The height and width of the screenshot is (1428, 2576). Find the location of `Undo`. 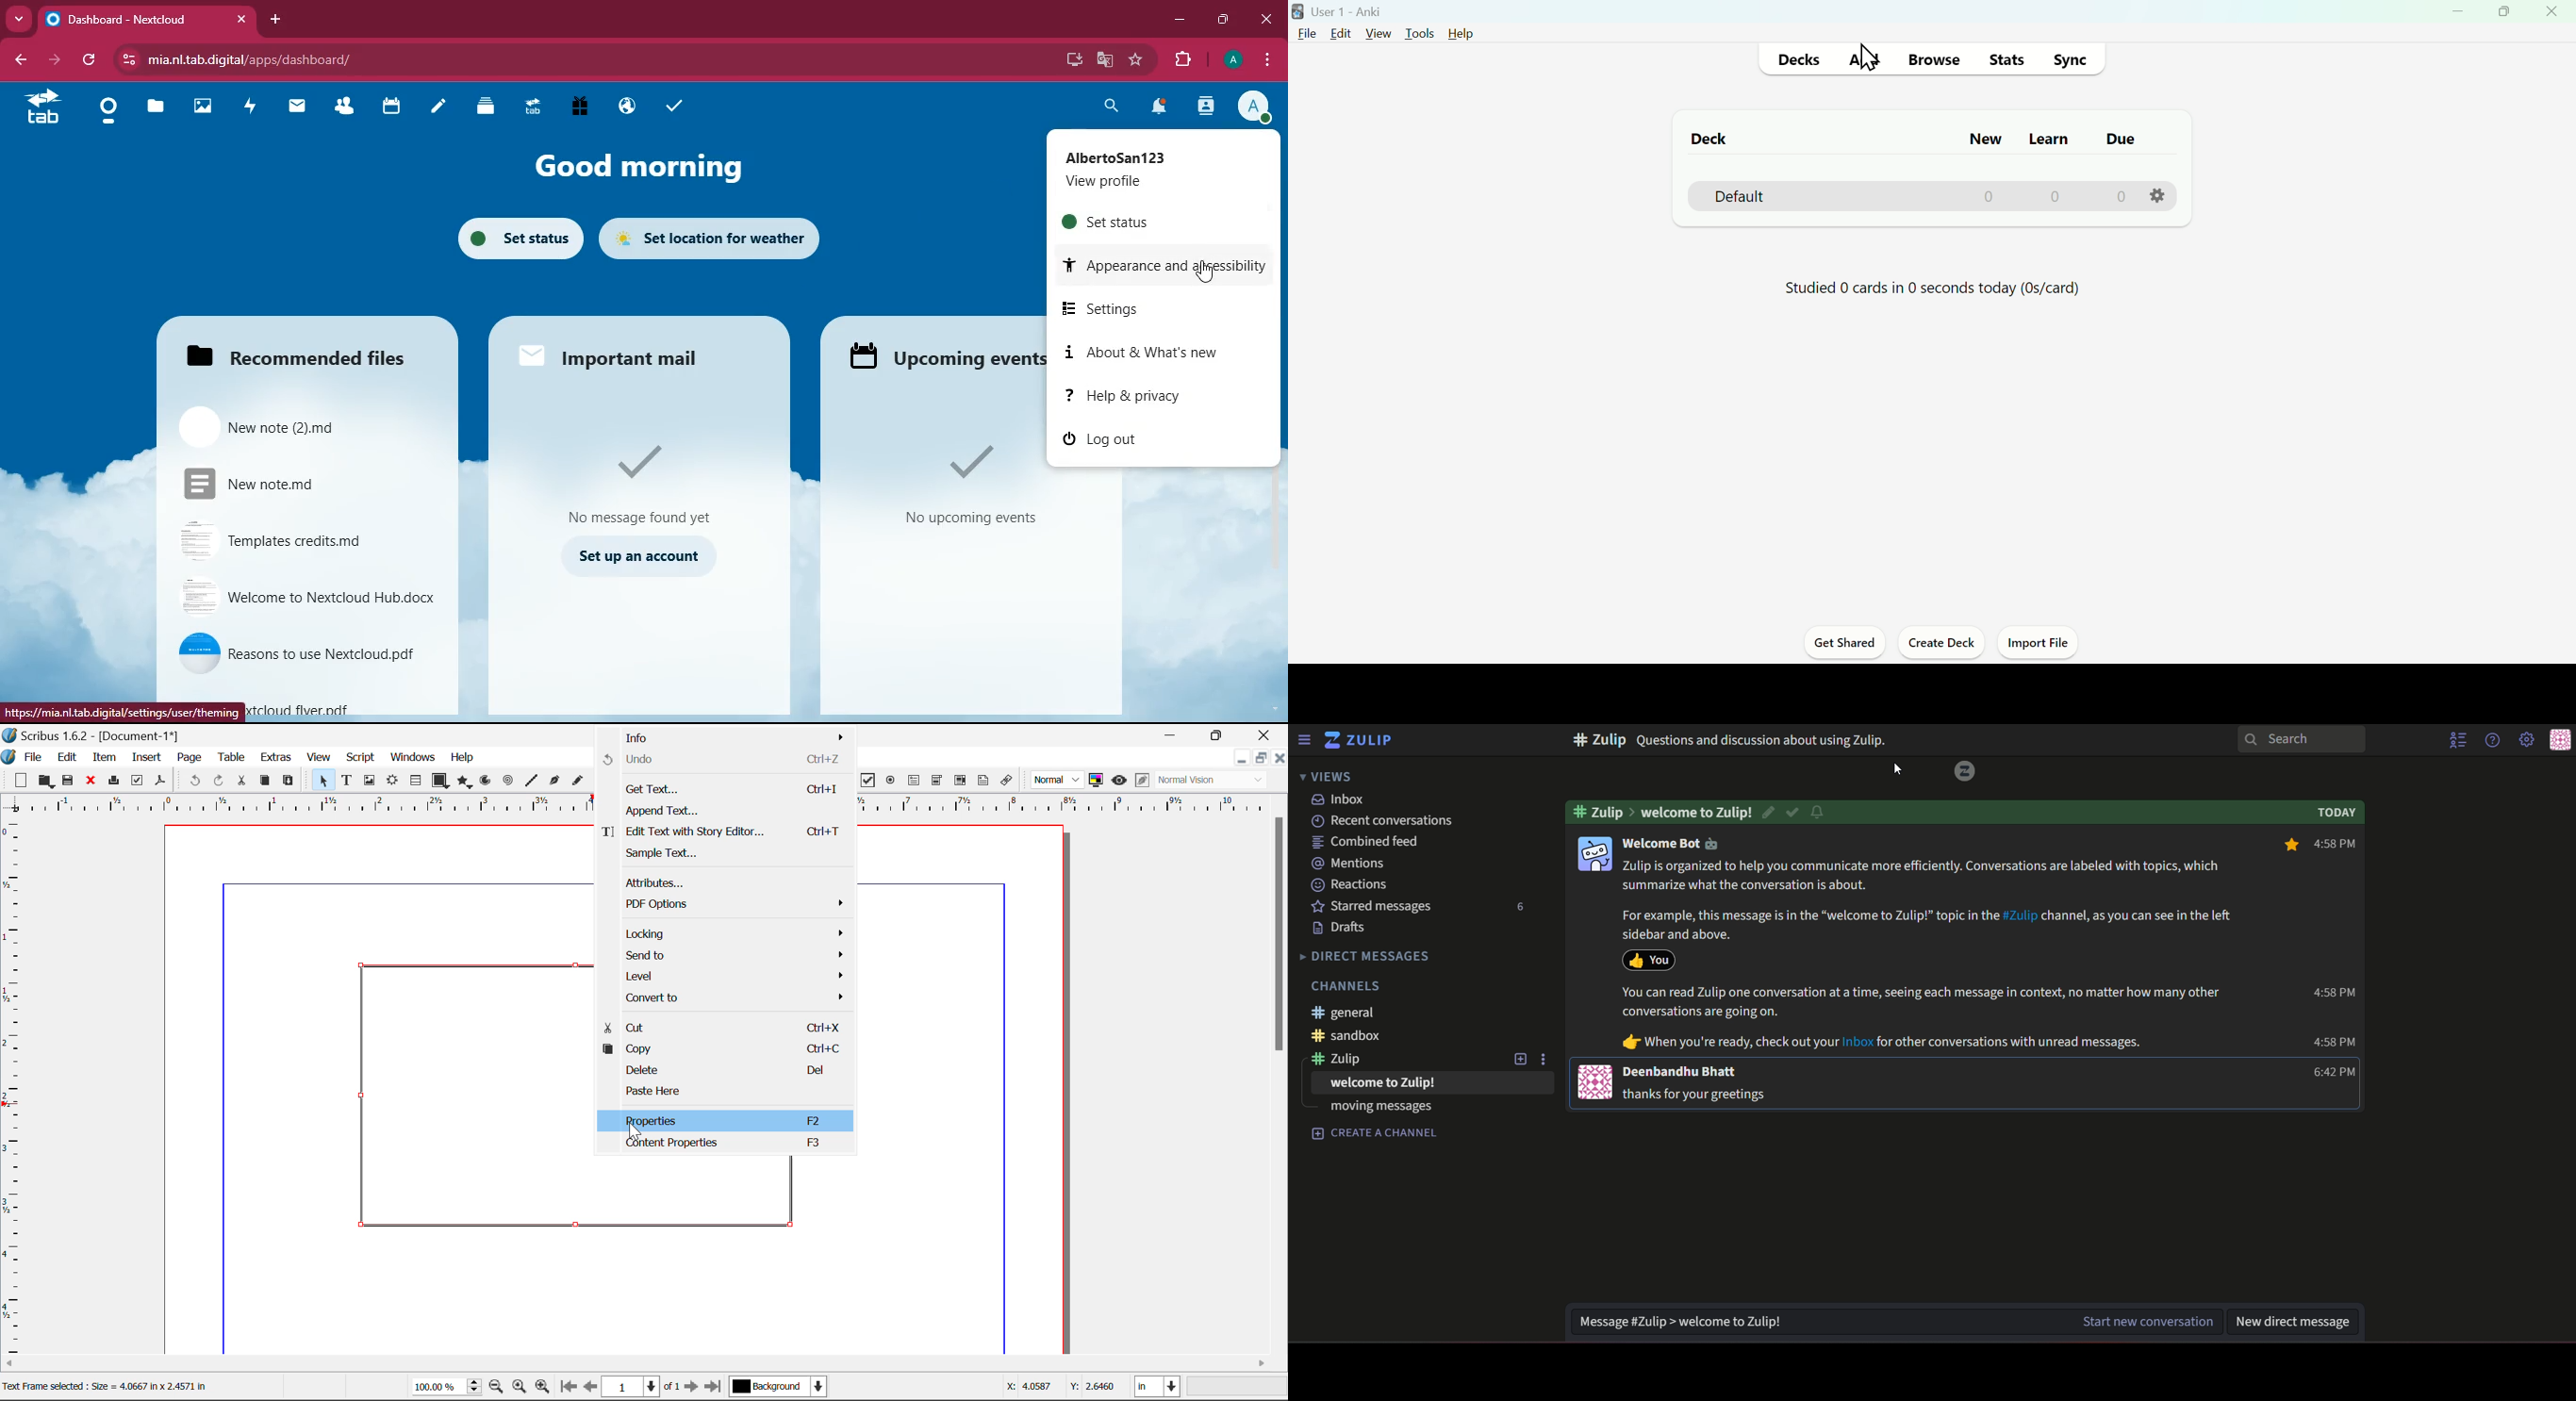

Undo is located at coordinates (724, 759).